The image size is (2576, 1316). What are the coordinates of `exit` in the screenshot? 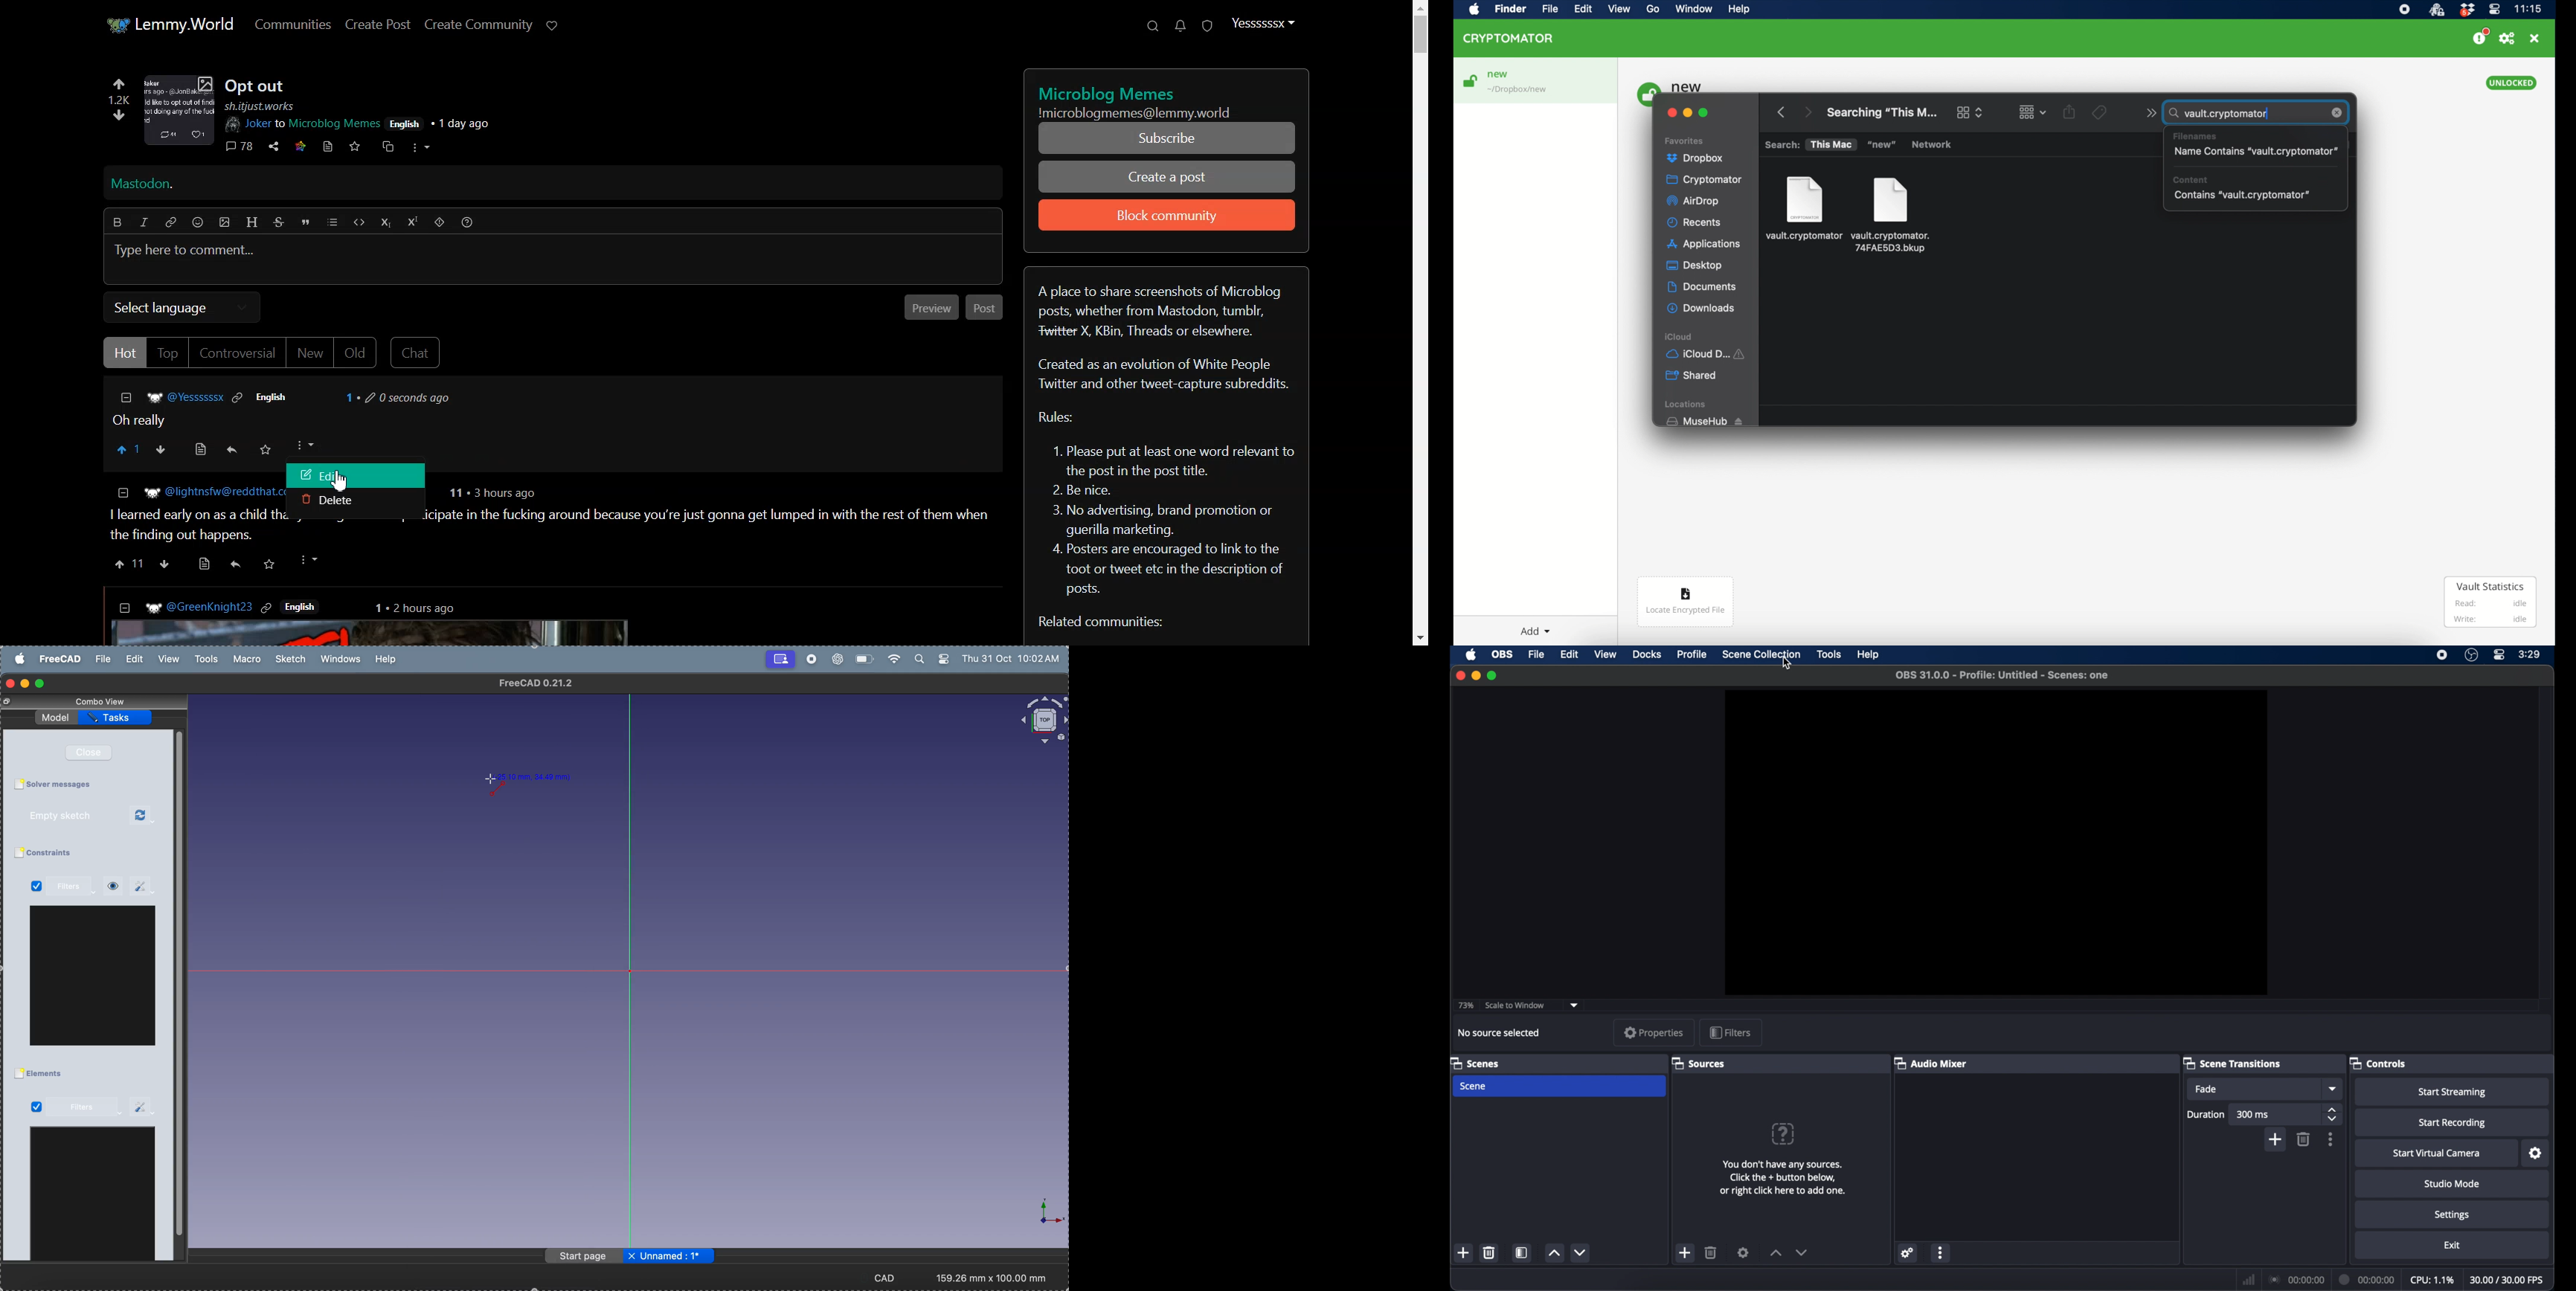 It's located at (2454, 1245).